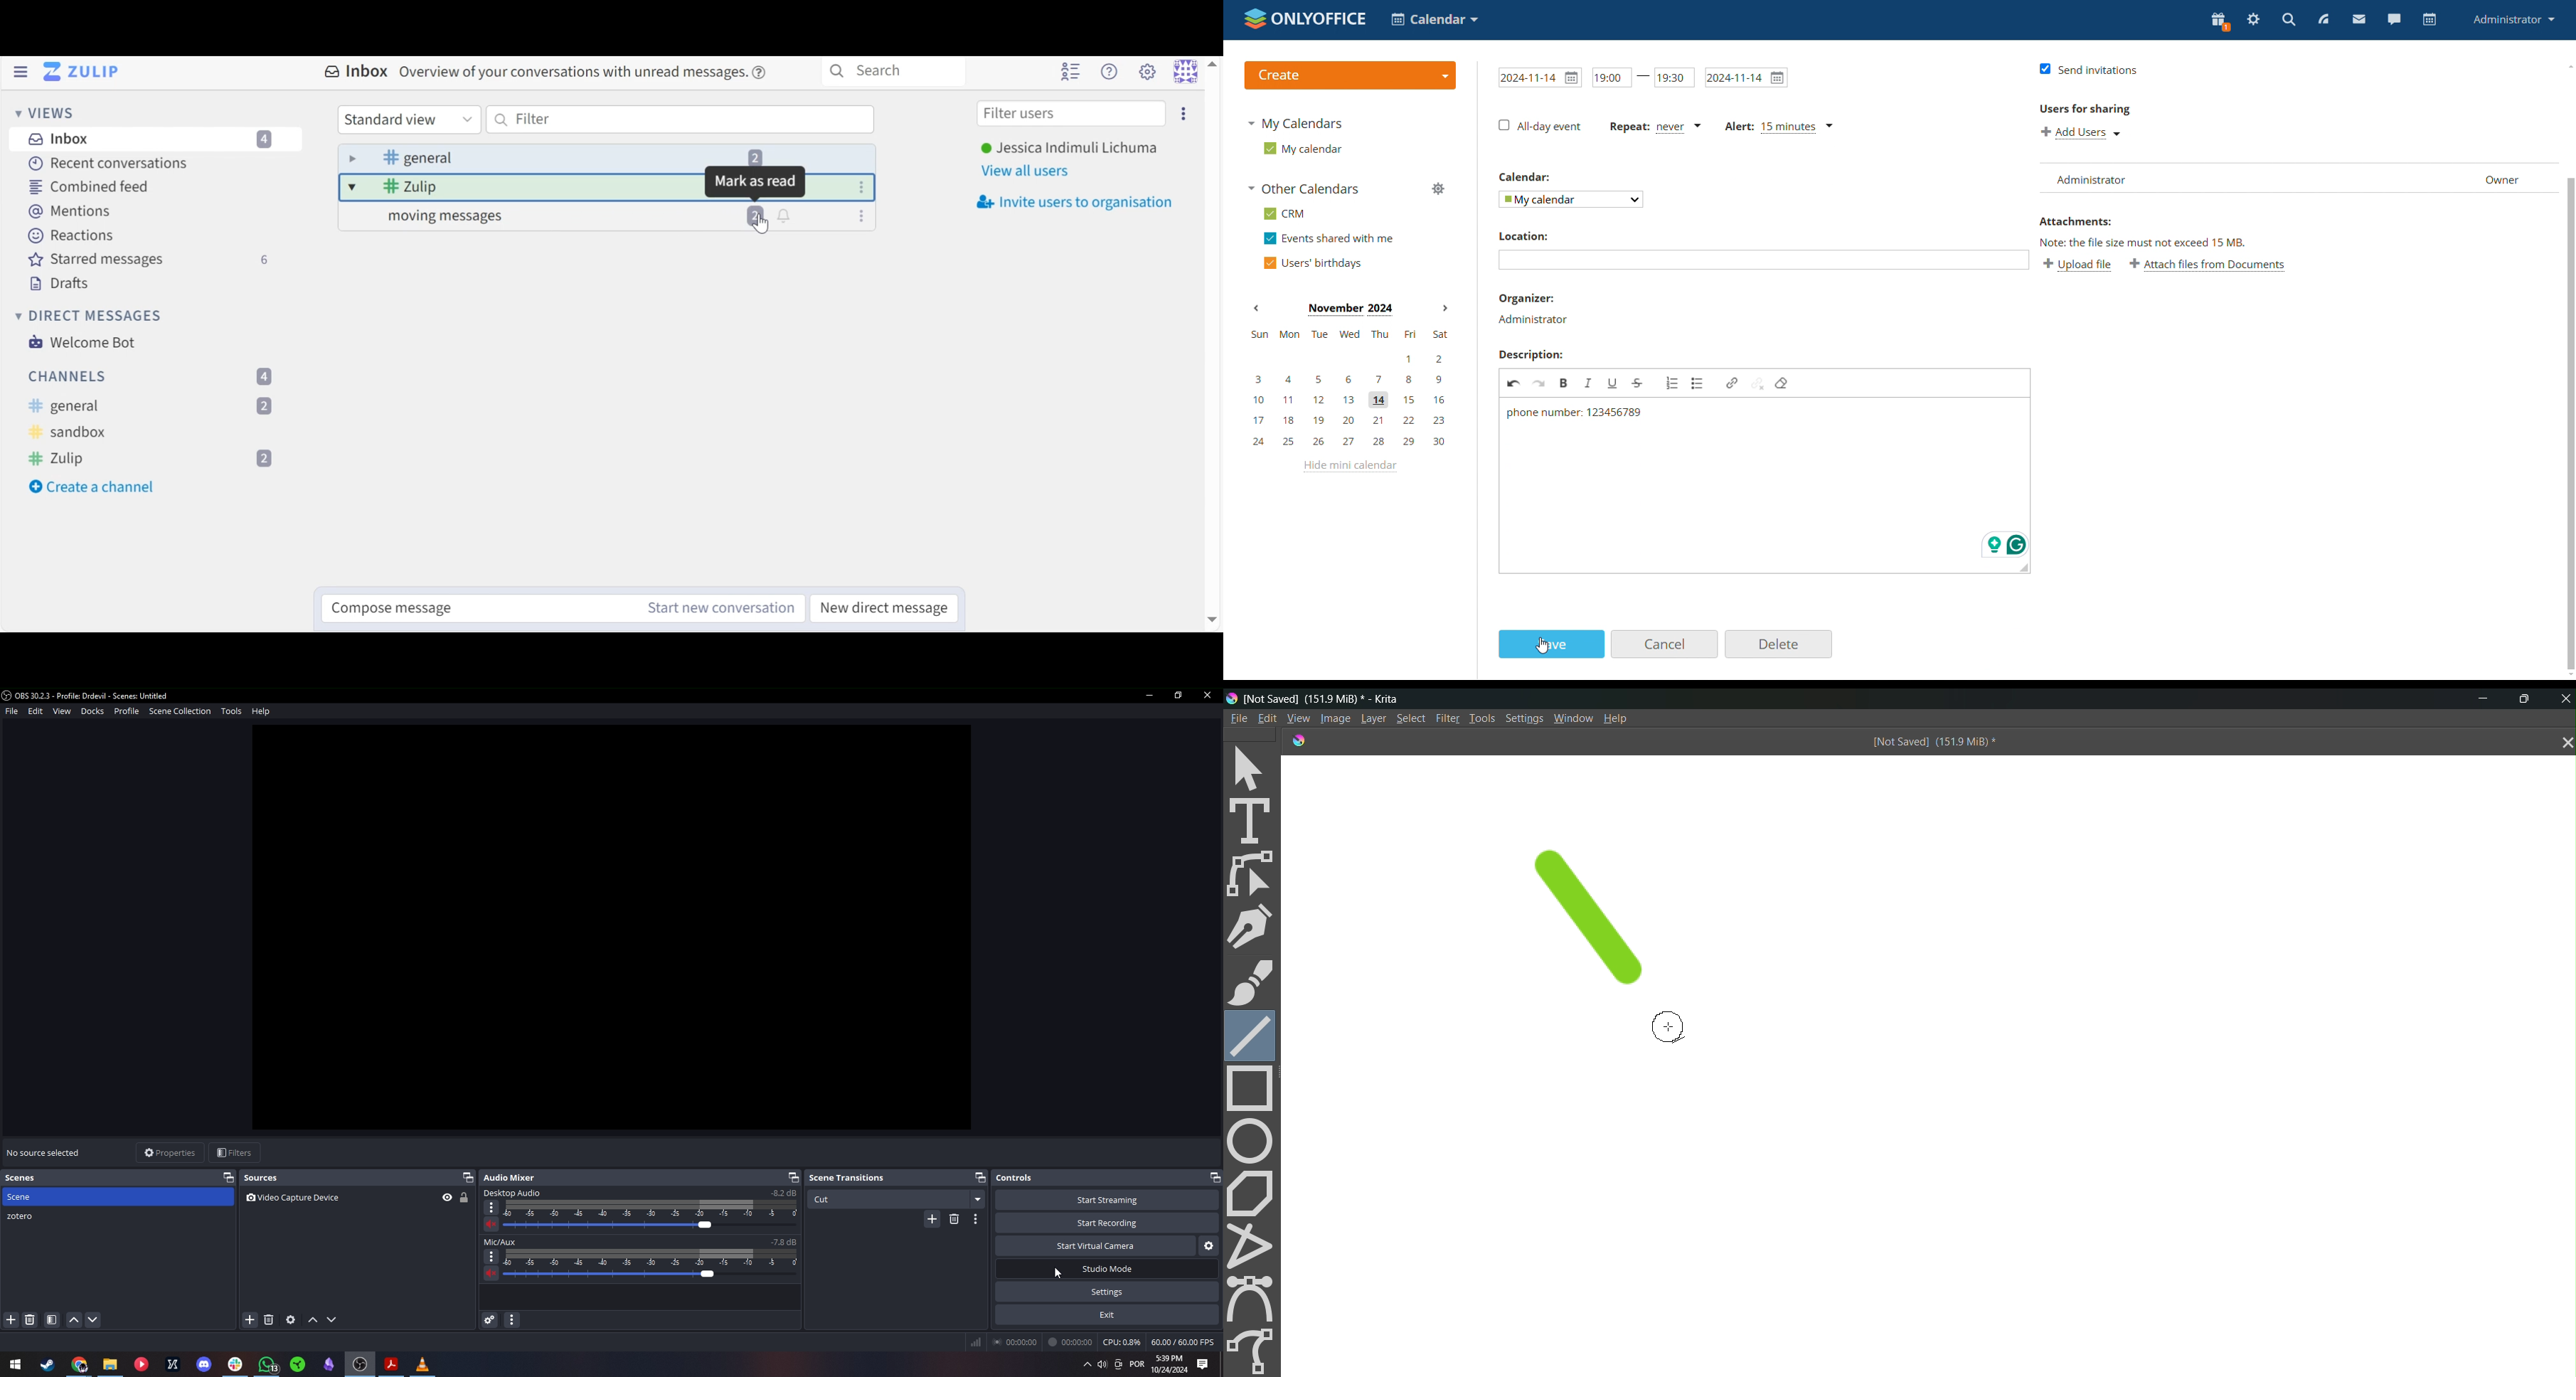  Describe the element at coordinates (14, 1364) in the screenshot. I see `Windows menu` at that location.